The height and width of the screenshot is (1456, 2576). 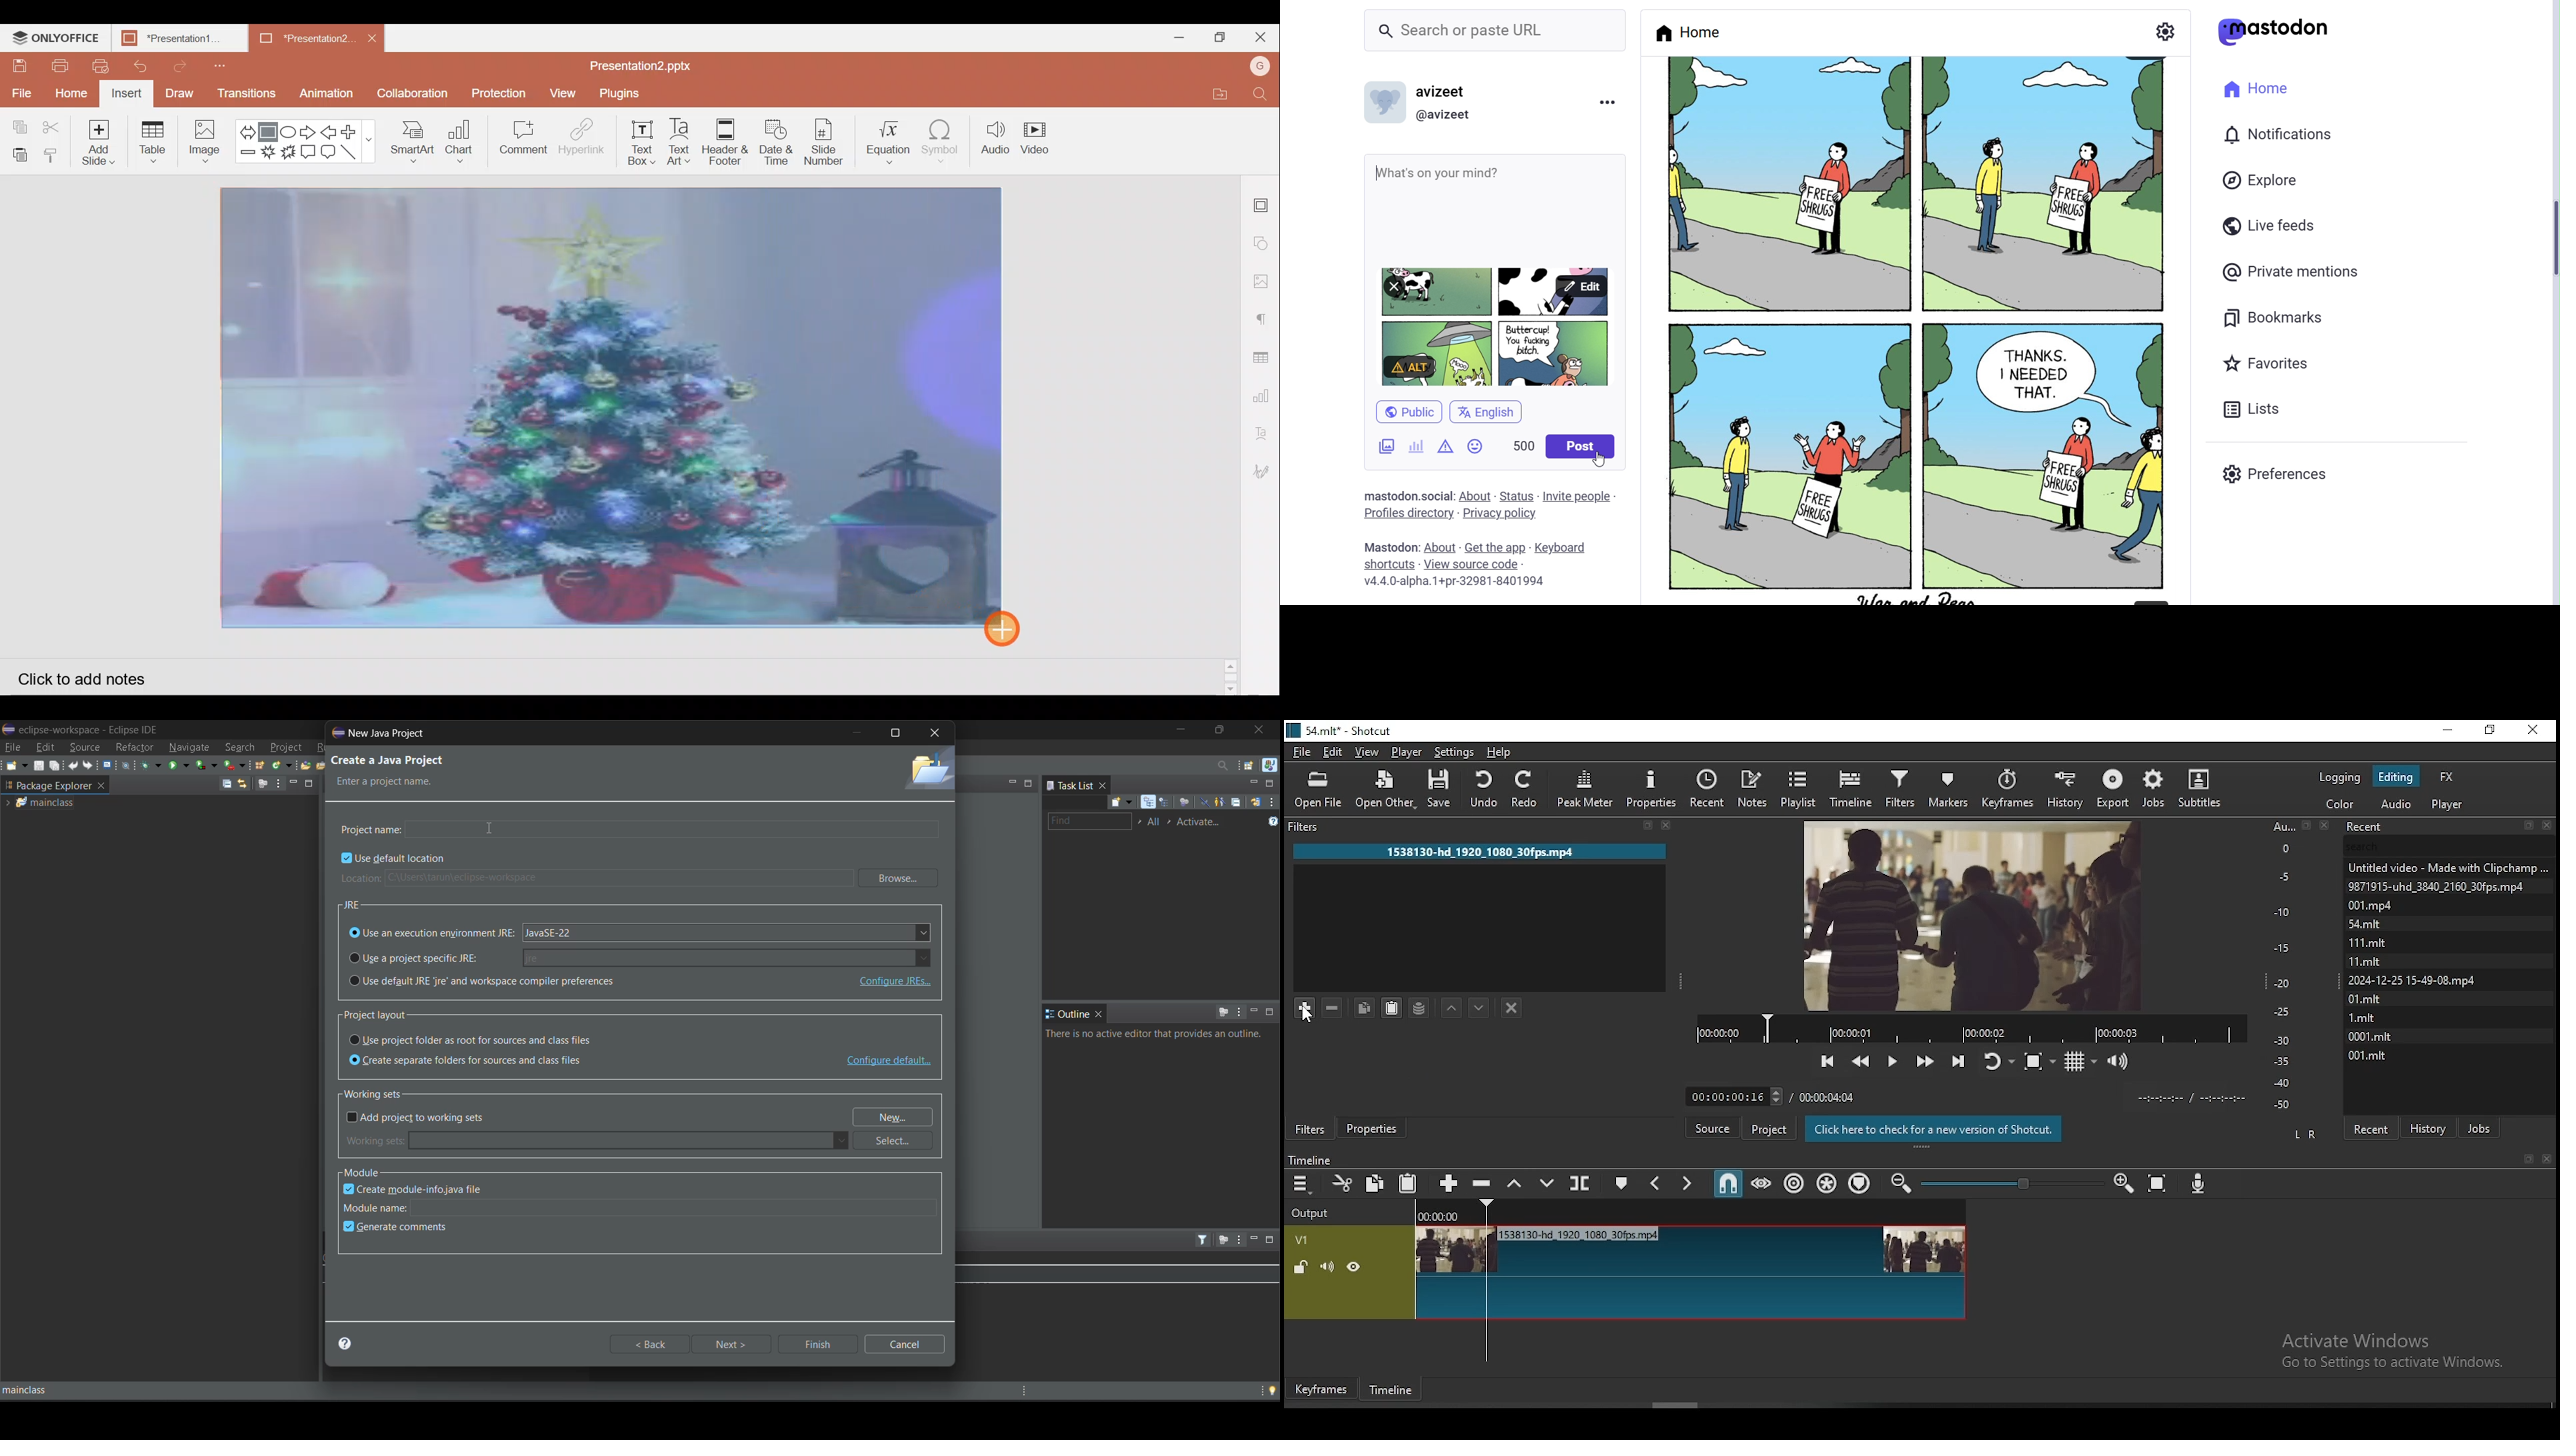 What do you see at coordinates (1263, 201) in the screenshot?
I see `Slide settings` at bounding box center [1263, 201].